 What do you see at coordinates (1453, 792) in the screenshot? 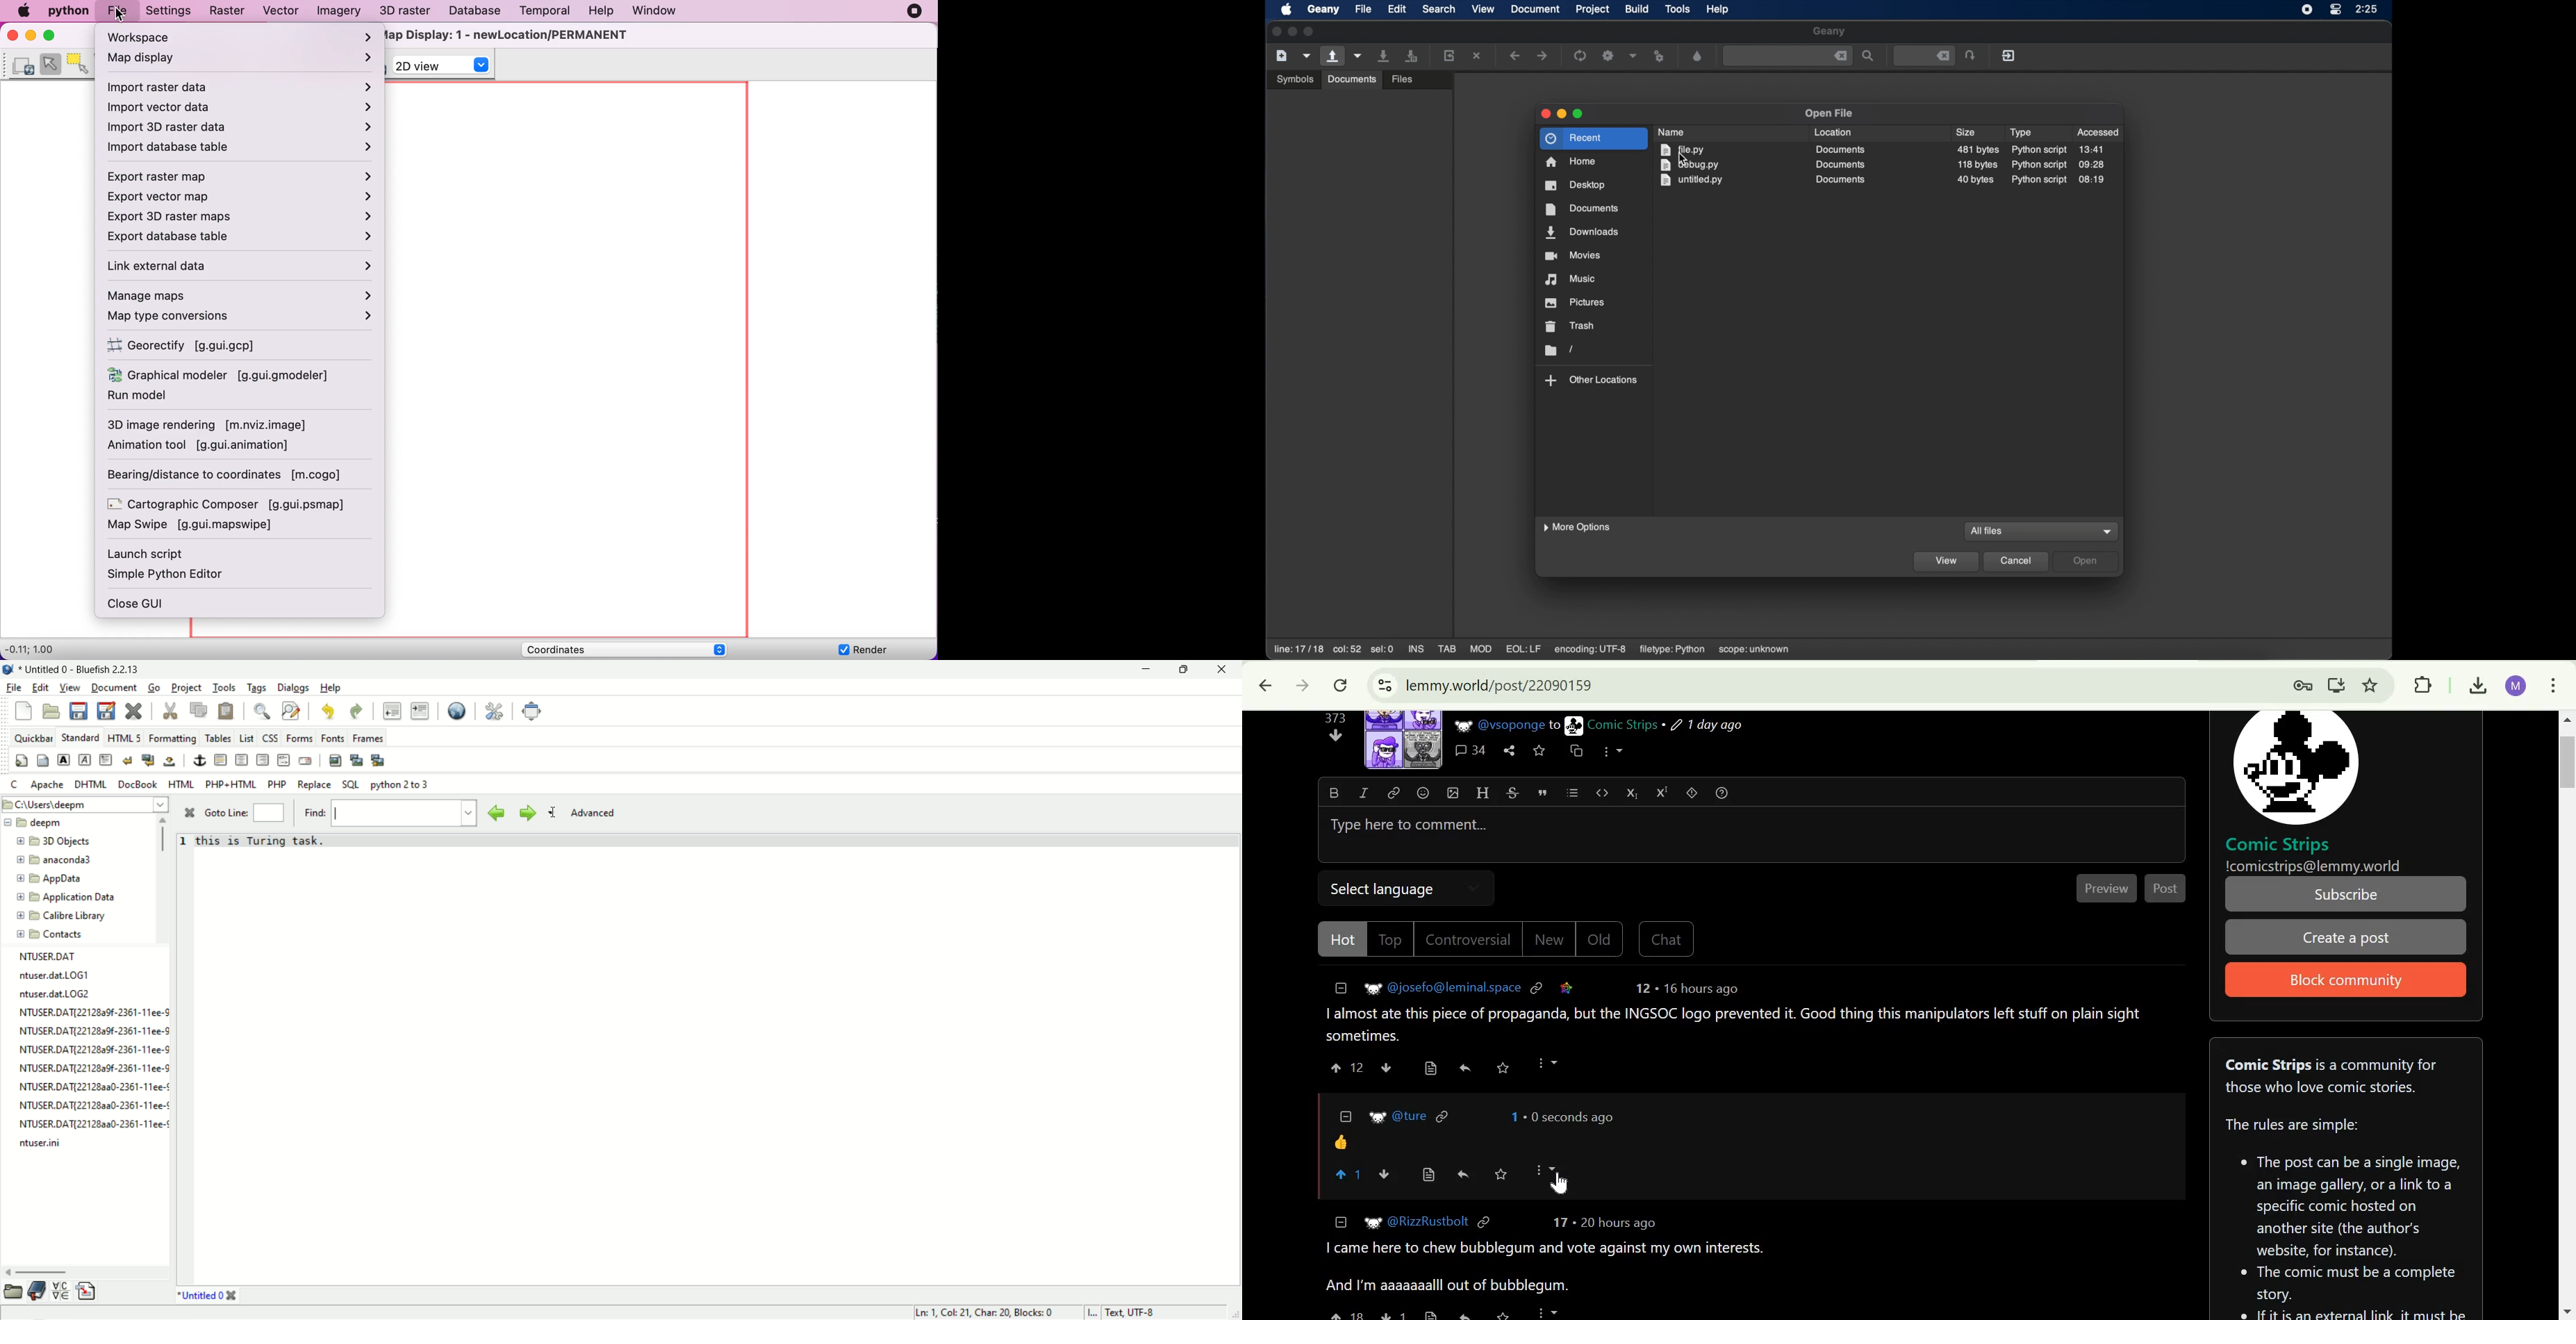
I see `upload image` at bounding box center [1453, 792].